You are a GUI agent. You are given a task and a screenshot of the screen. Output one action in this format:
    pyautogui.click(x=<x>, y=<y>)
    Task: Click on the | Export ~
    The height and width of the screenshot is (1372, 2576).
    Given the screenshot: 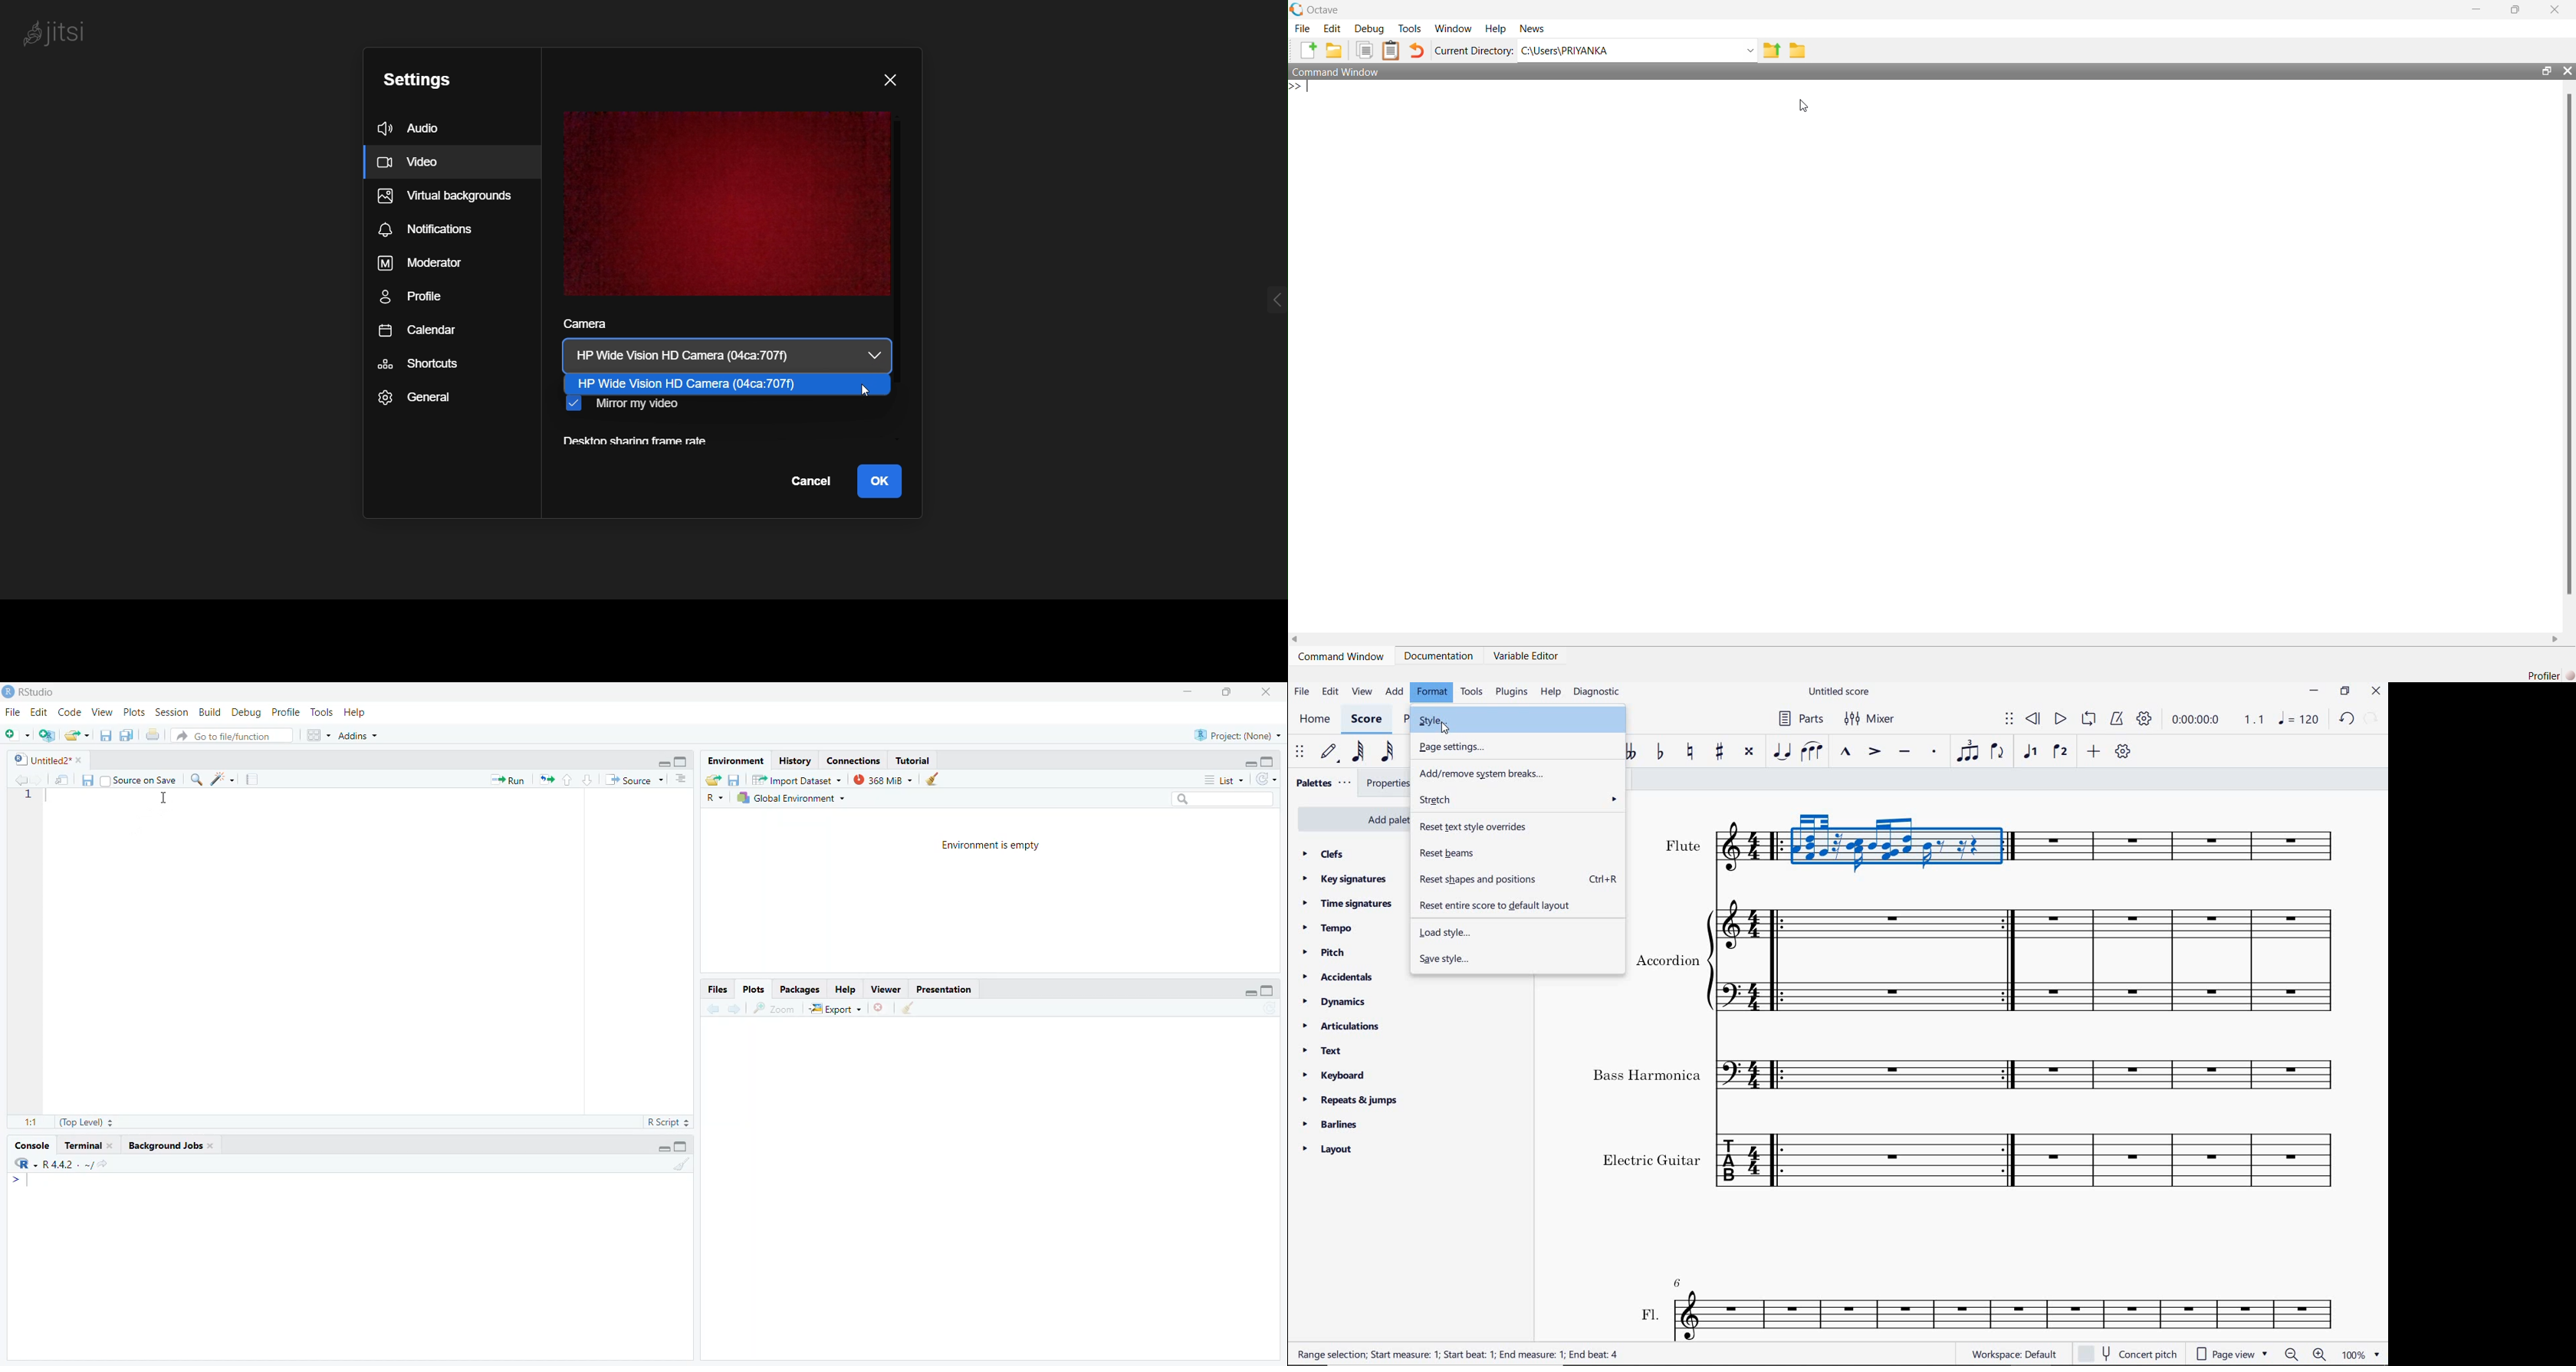 What is the action you would take?
    pyautogui.click(x=837, y=1010)
    